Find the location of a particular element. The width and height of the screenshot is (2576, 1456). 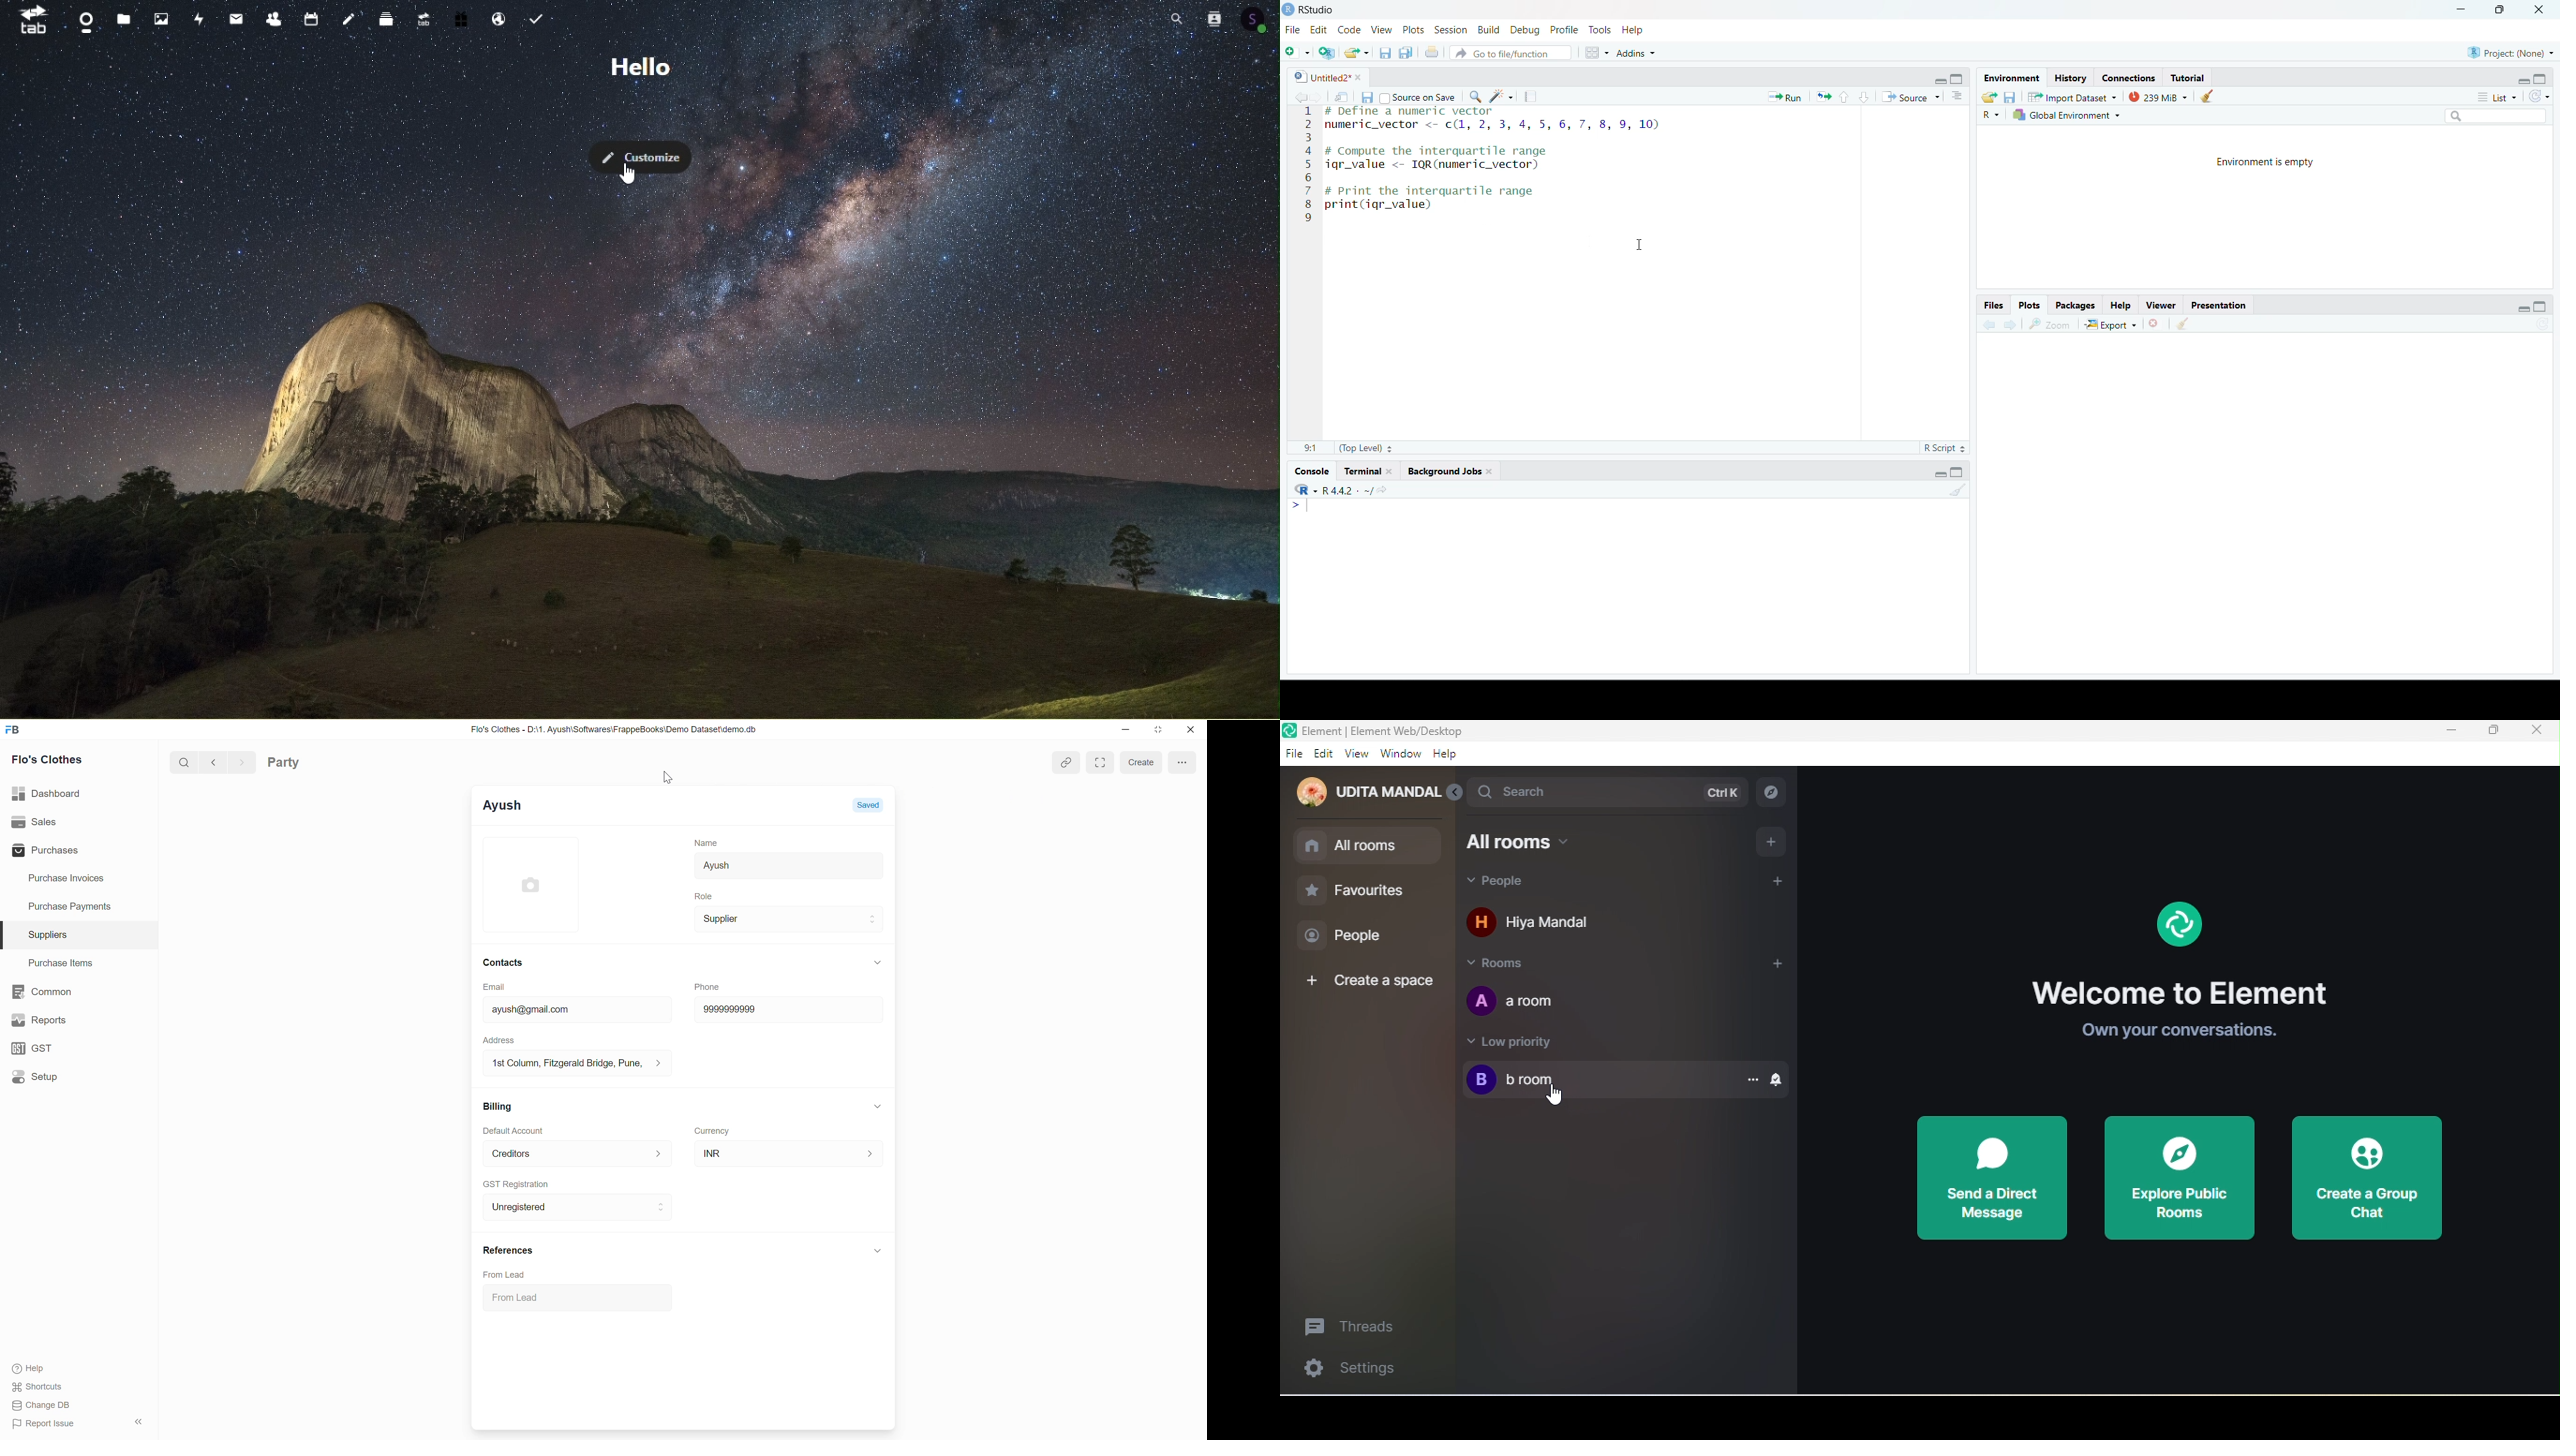

Go back to the previous source location (Ctrl + F9) is located at coordinates (1299, 95).